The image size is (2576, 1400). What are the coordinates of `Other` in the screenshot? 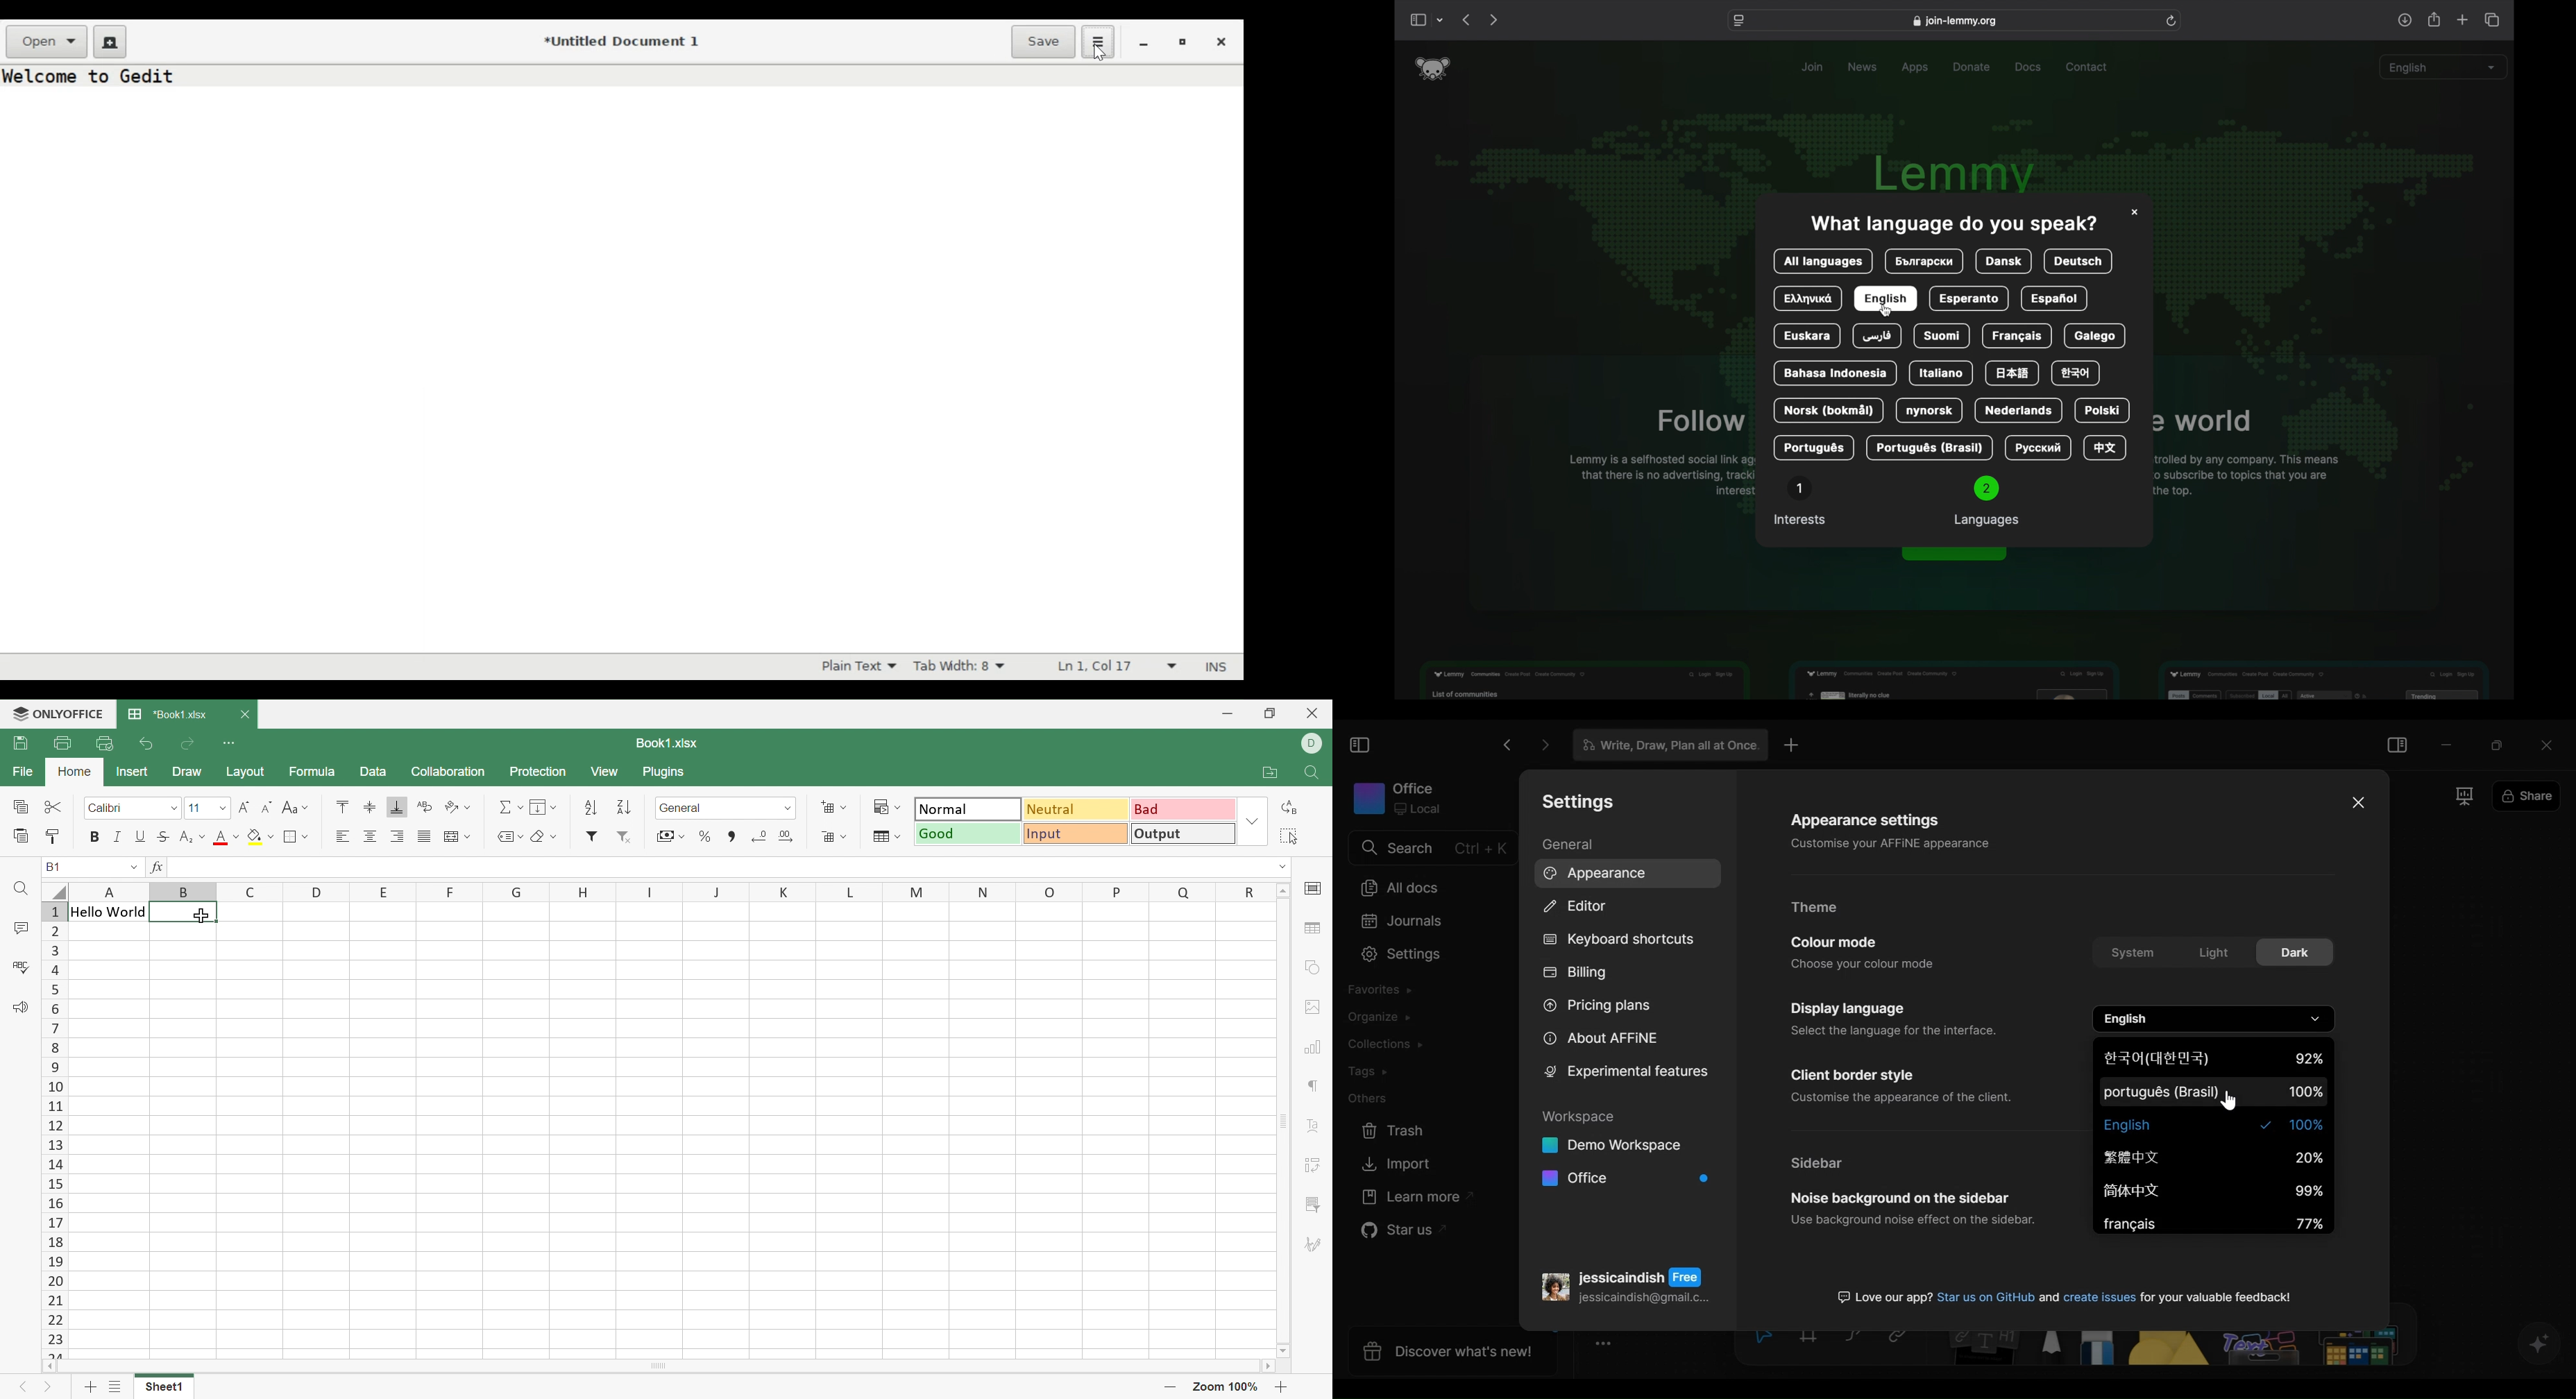 It's located at (1369, 1099).